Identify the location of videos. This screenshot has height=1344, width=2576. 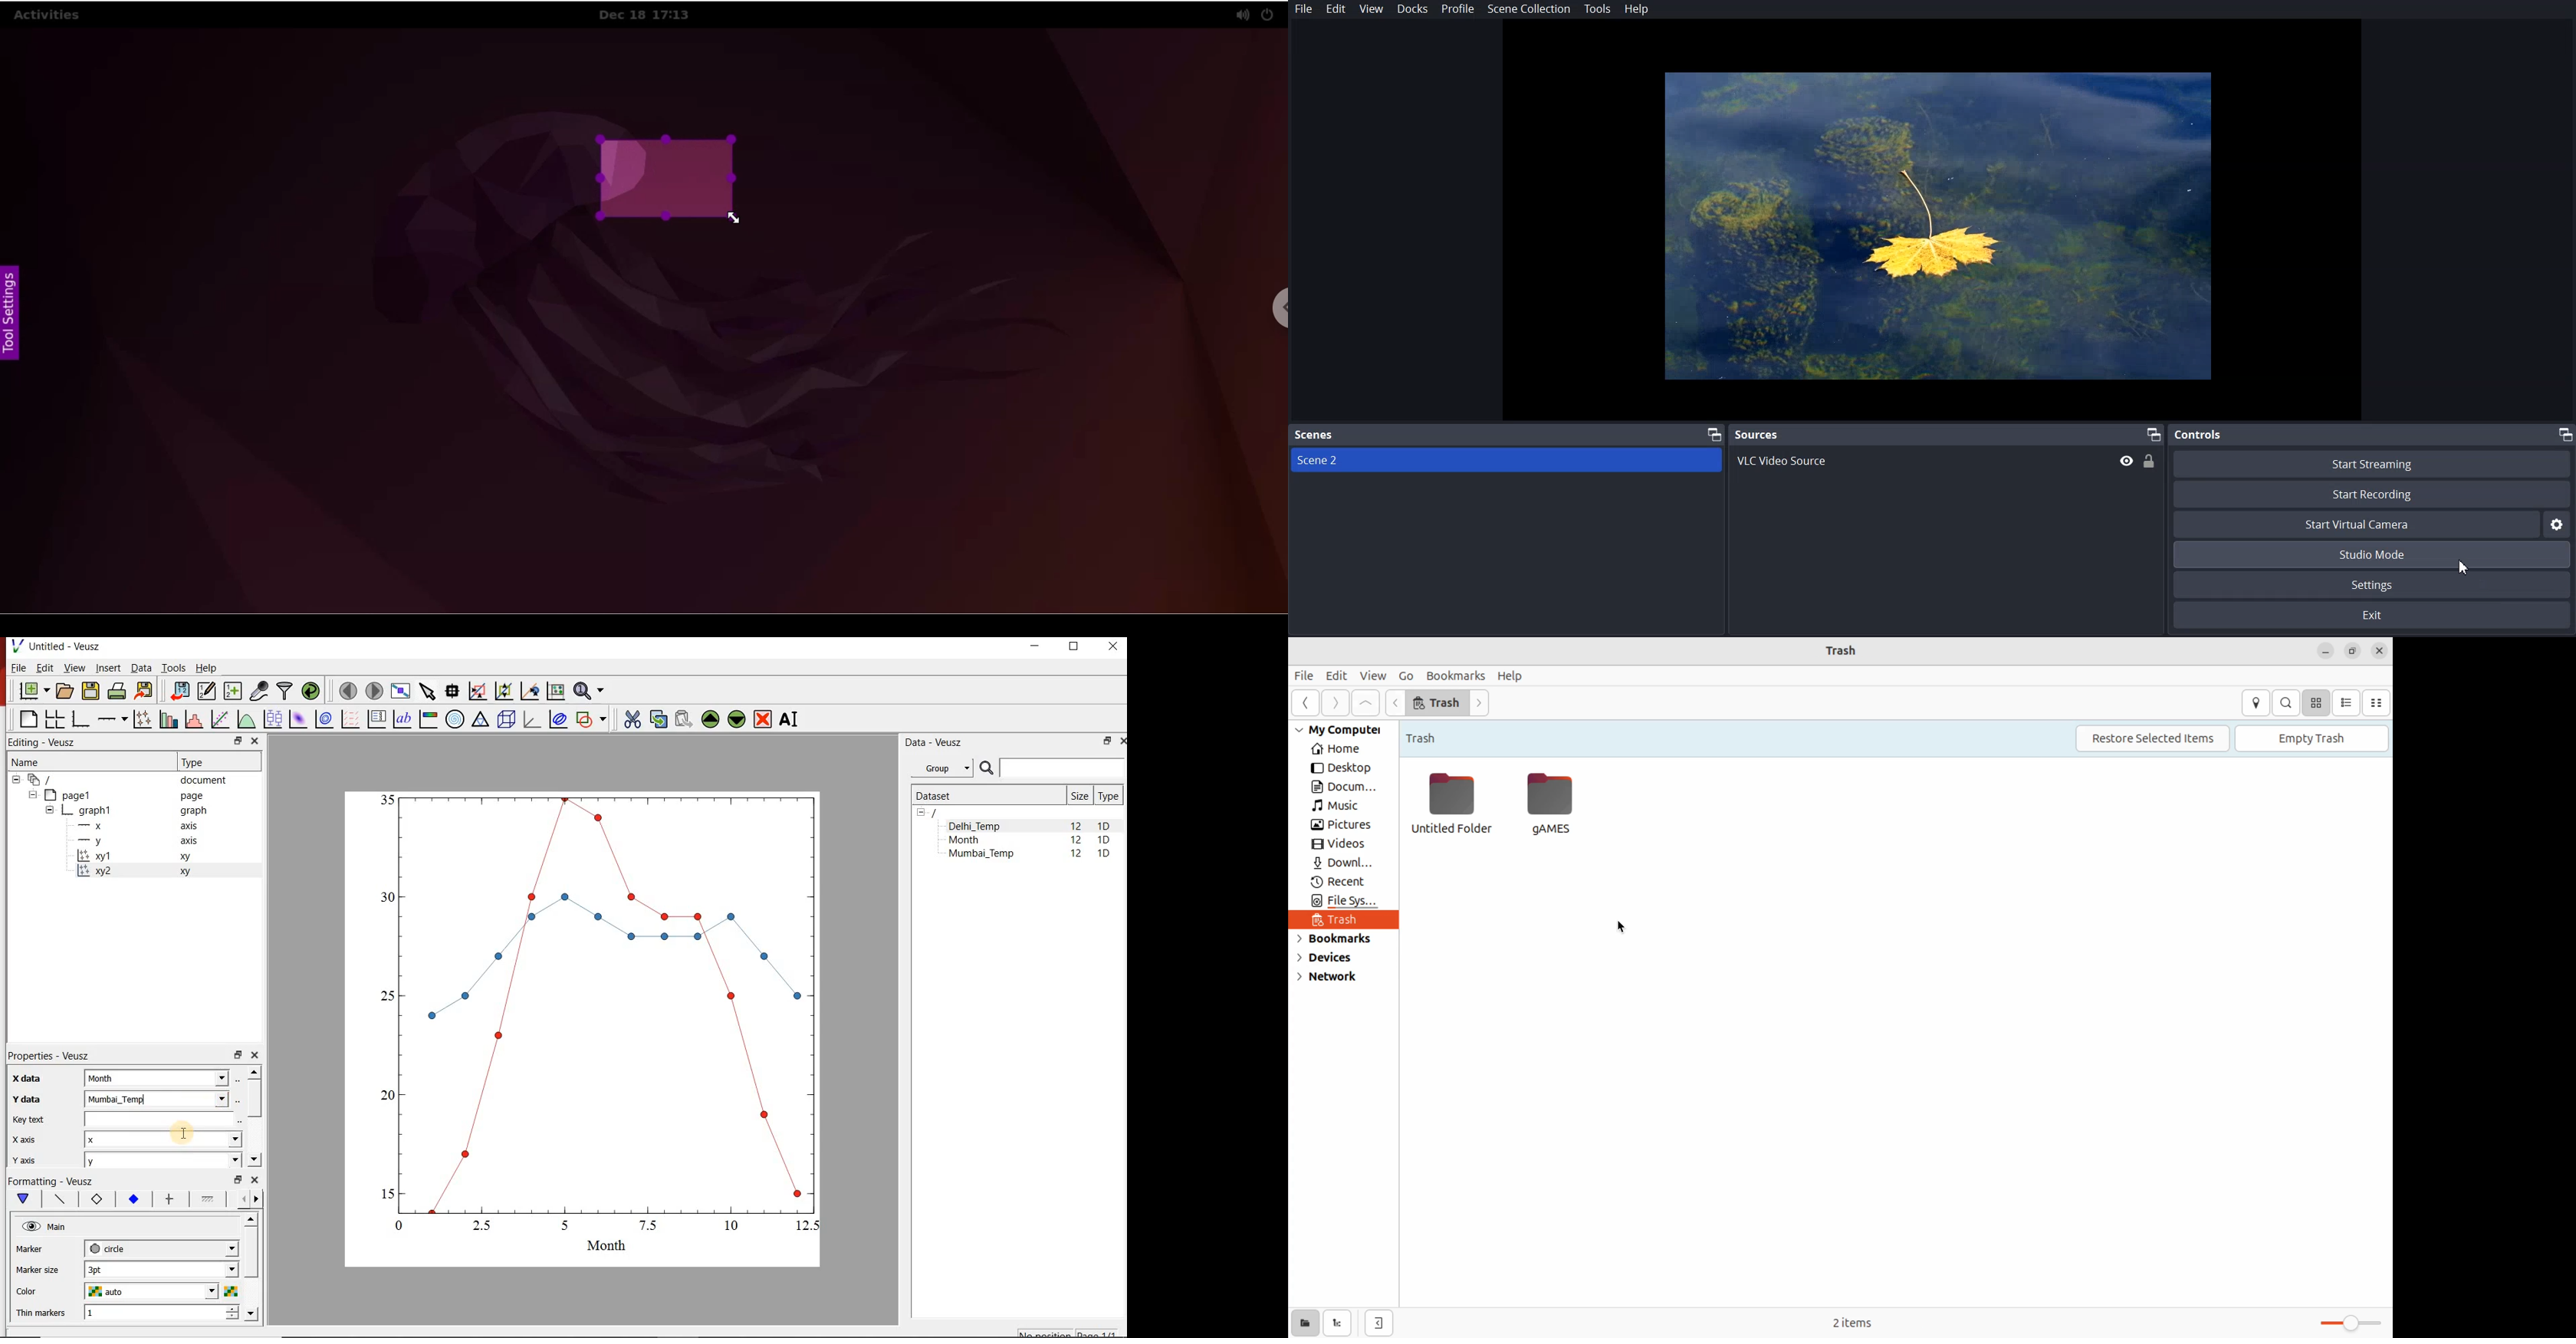
(1340, 845).